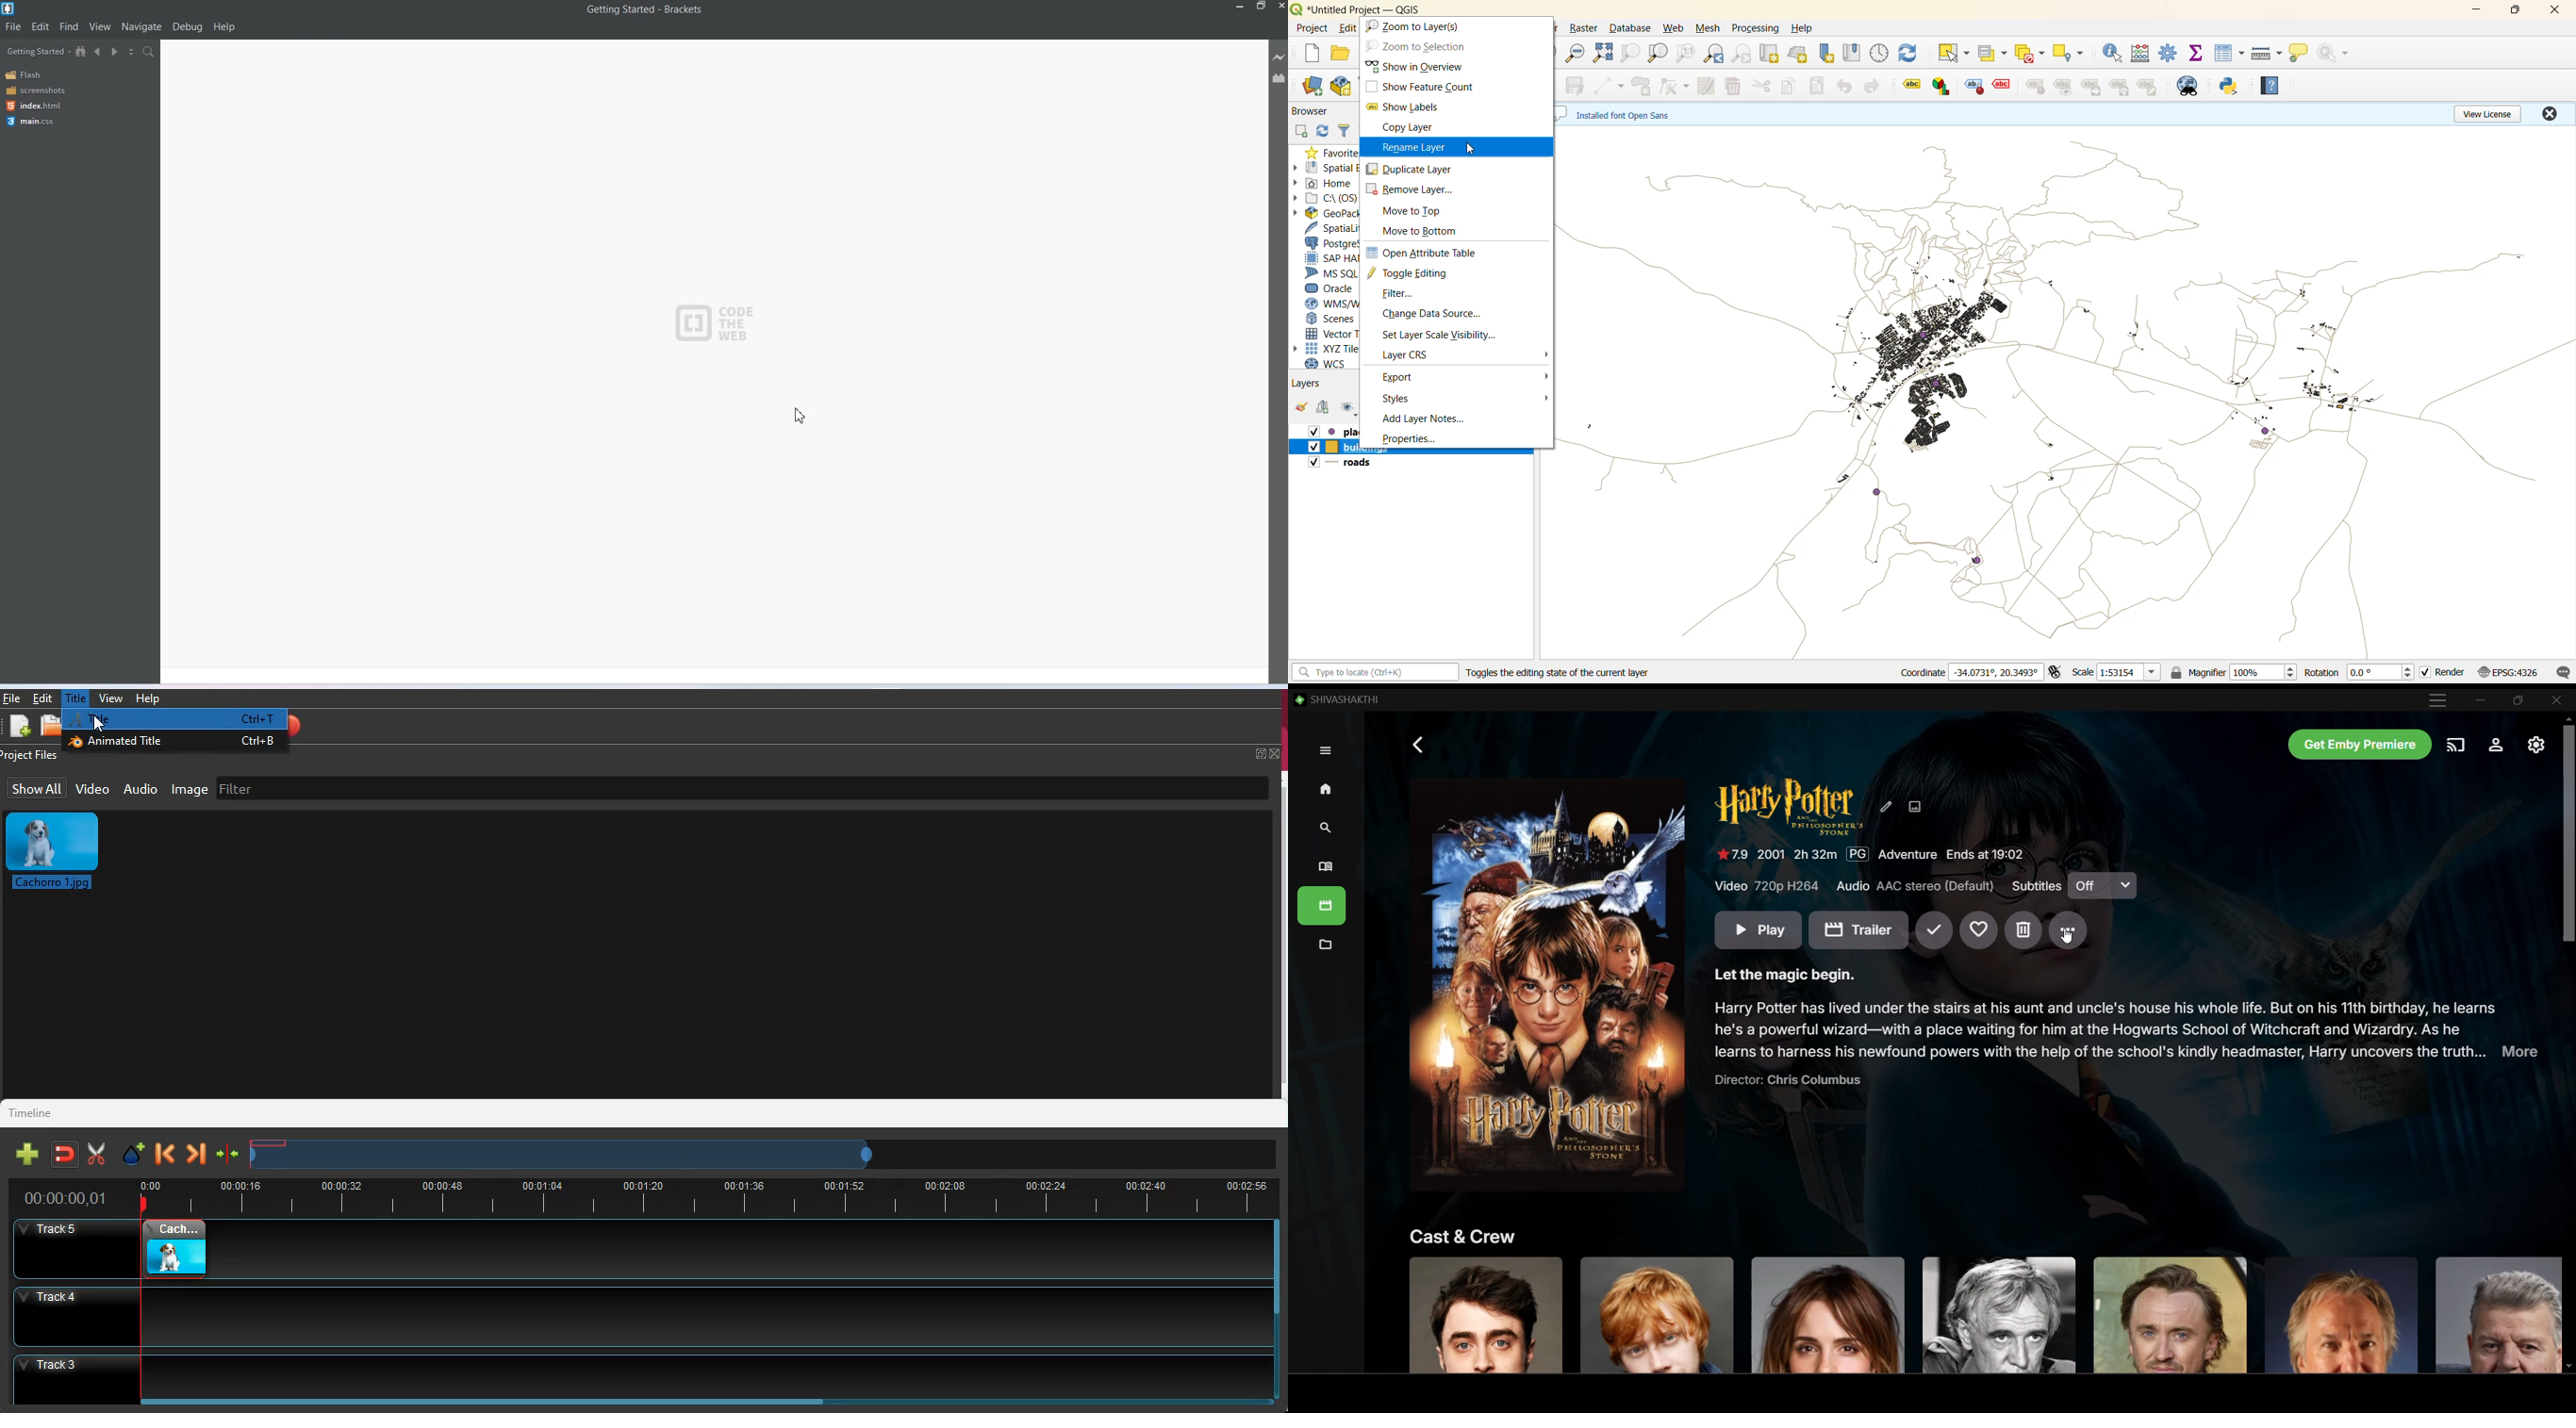 Image resolution: width=2576 pixels, height=1428 pixels. Describe the element at coordinates (1342, 87) in the screenshot. I see `new geopackage layer` at that location.